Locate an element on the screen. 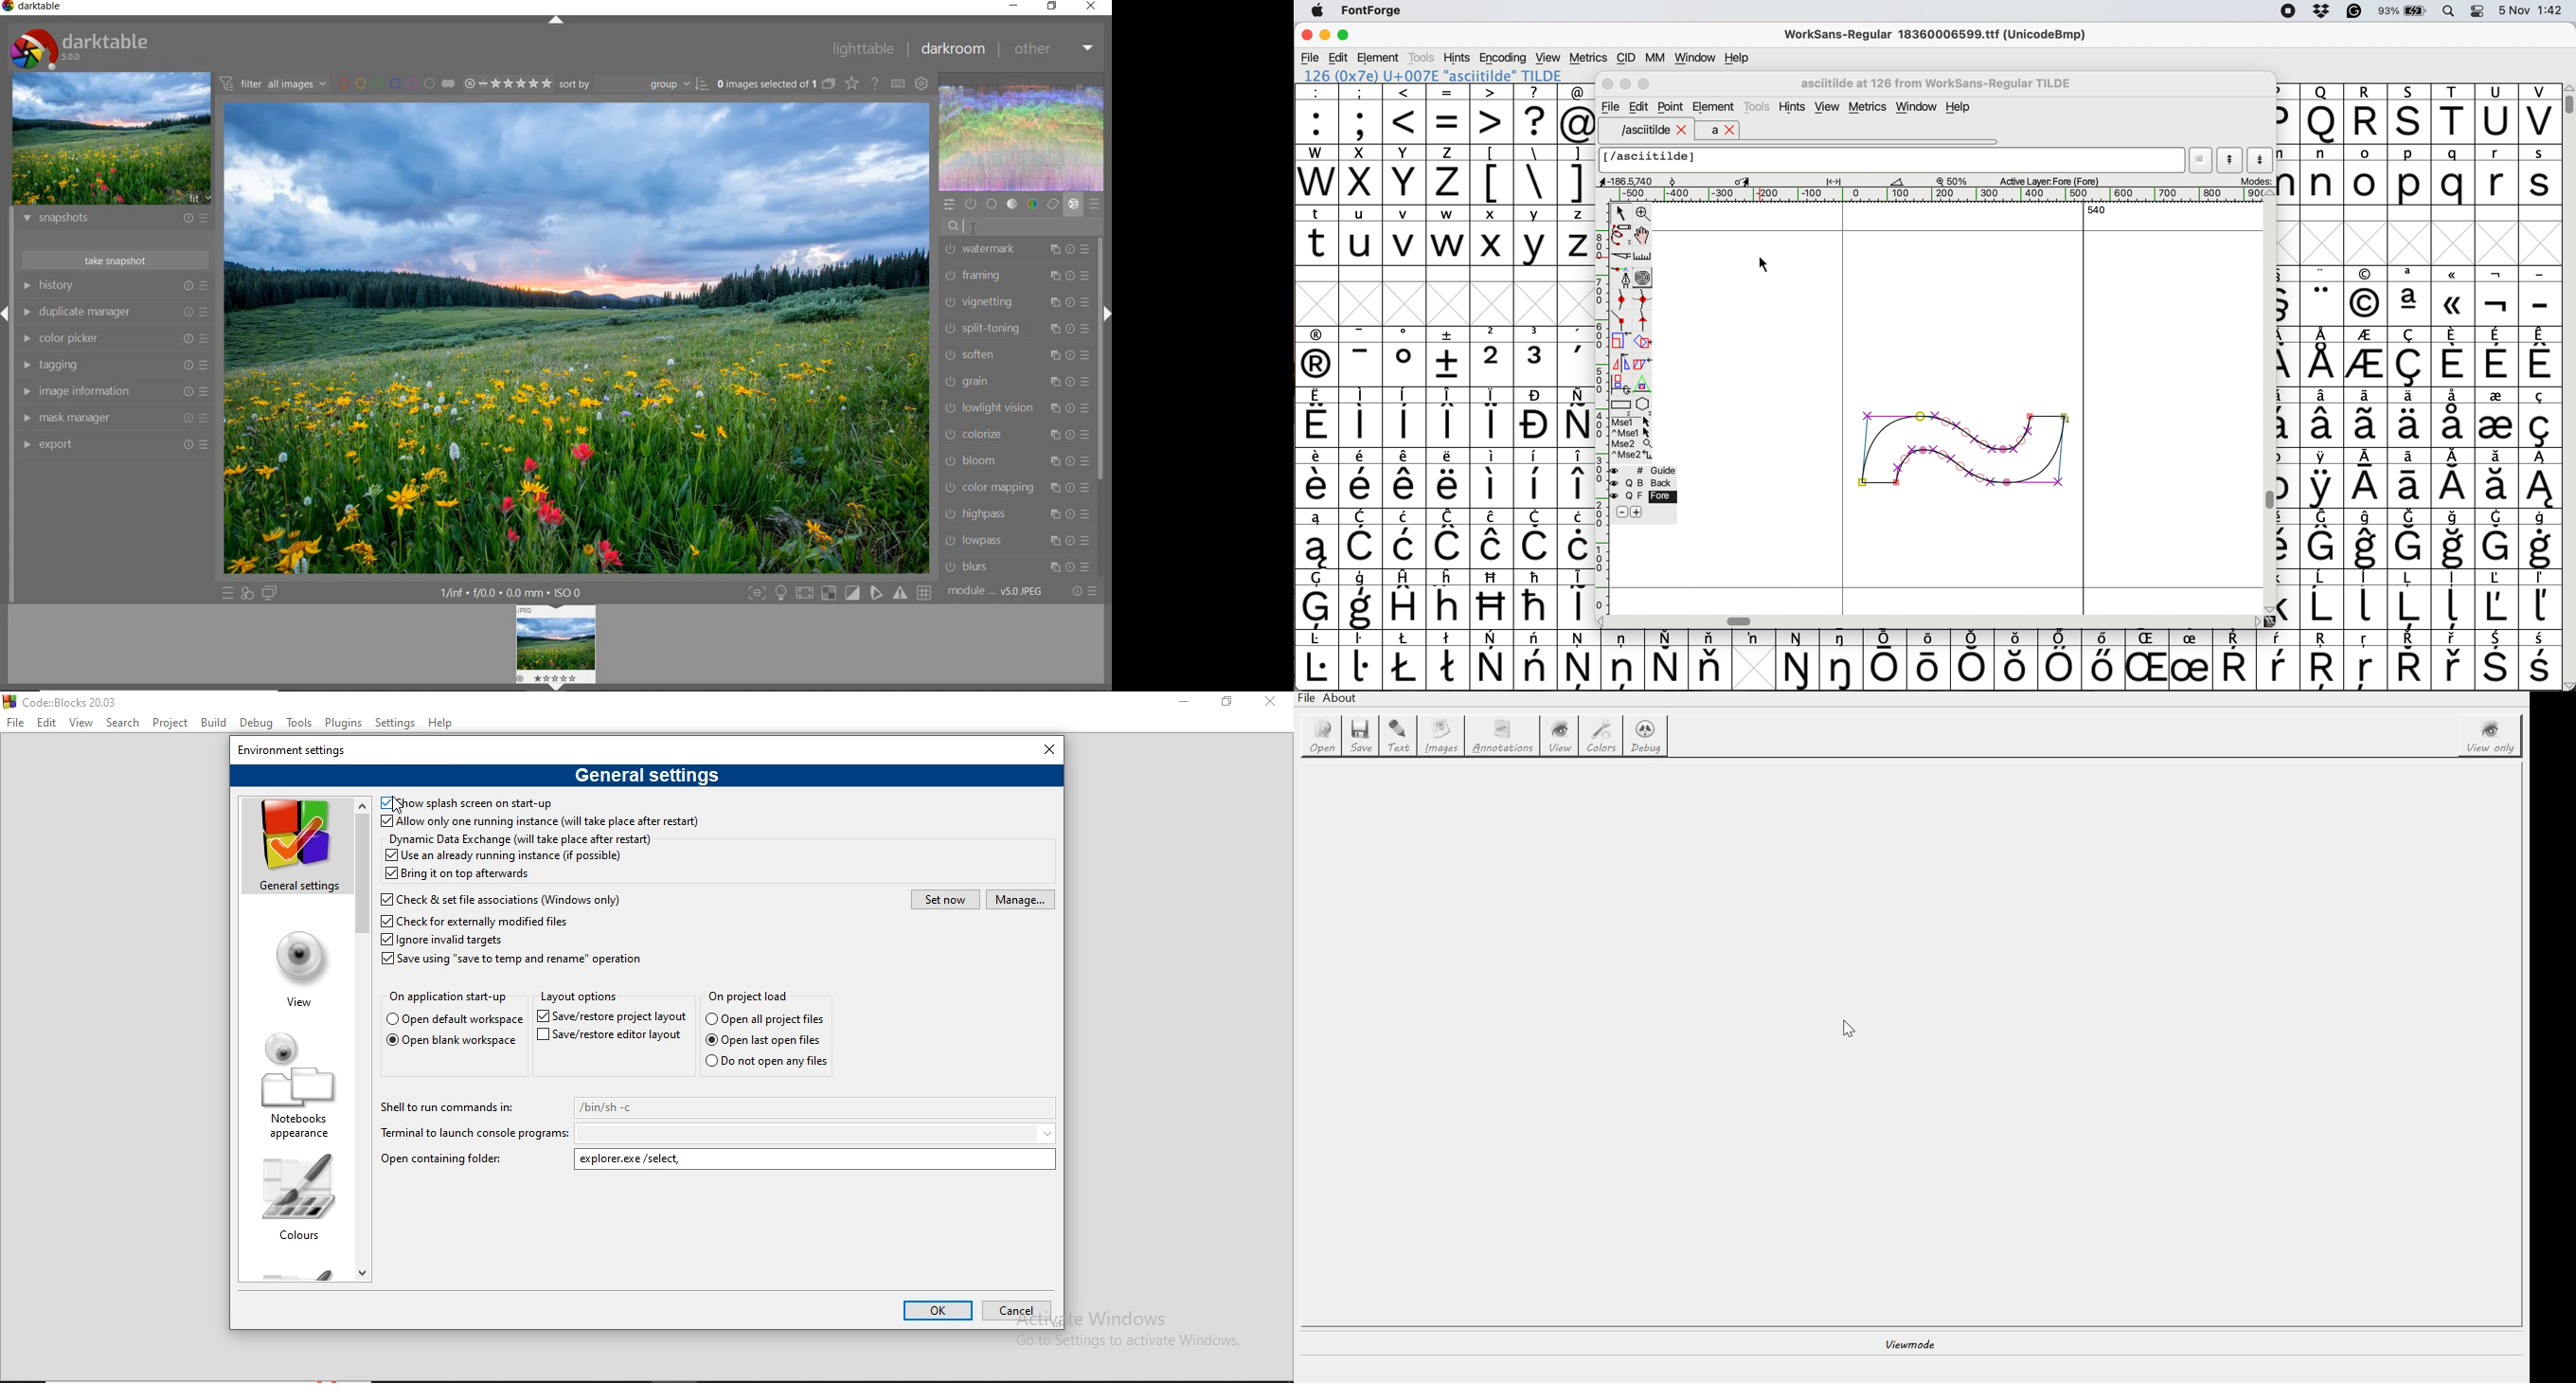  symbol is located at coordinates (2368, 539).